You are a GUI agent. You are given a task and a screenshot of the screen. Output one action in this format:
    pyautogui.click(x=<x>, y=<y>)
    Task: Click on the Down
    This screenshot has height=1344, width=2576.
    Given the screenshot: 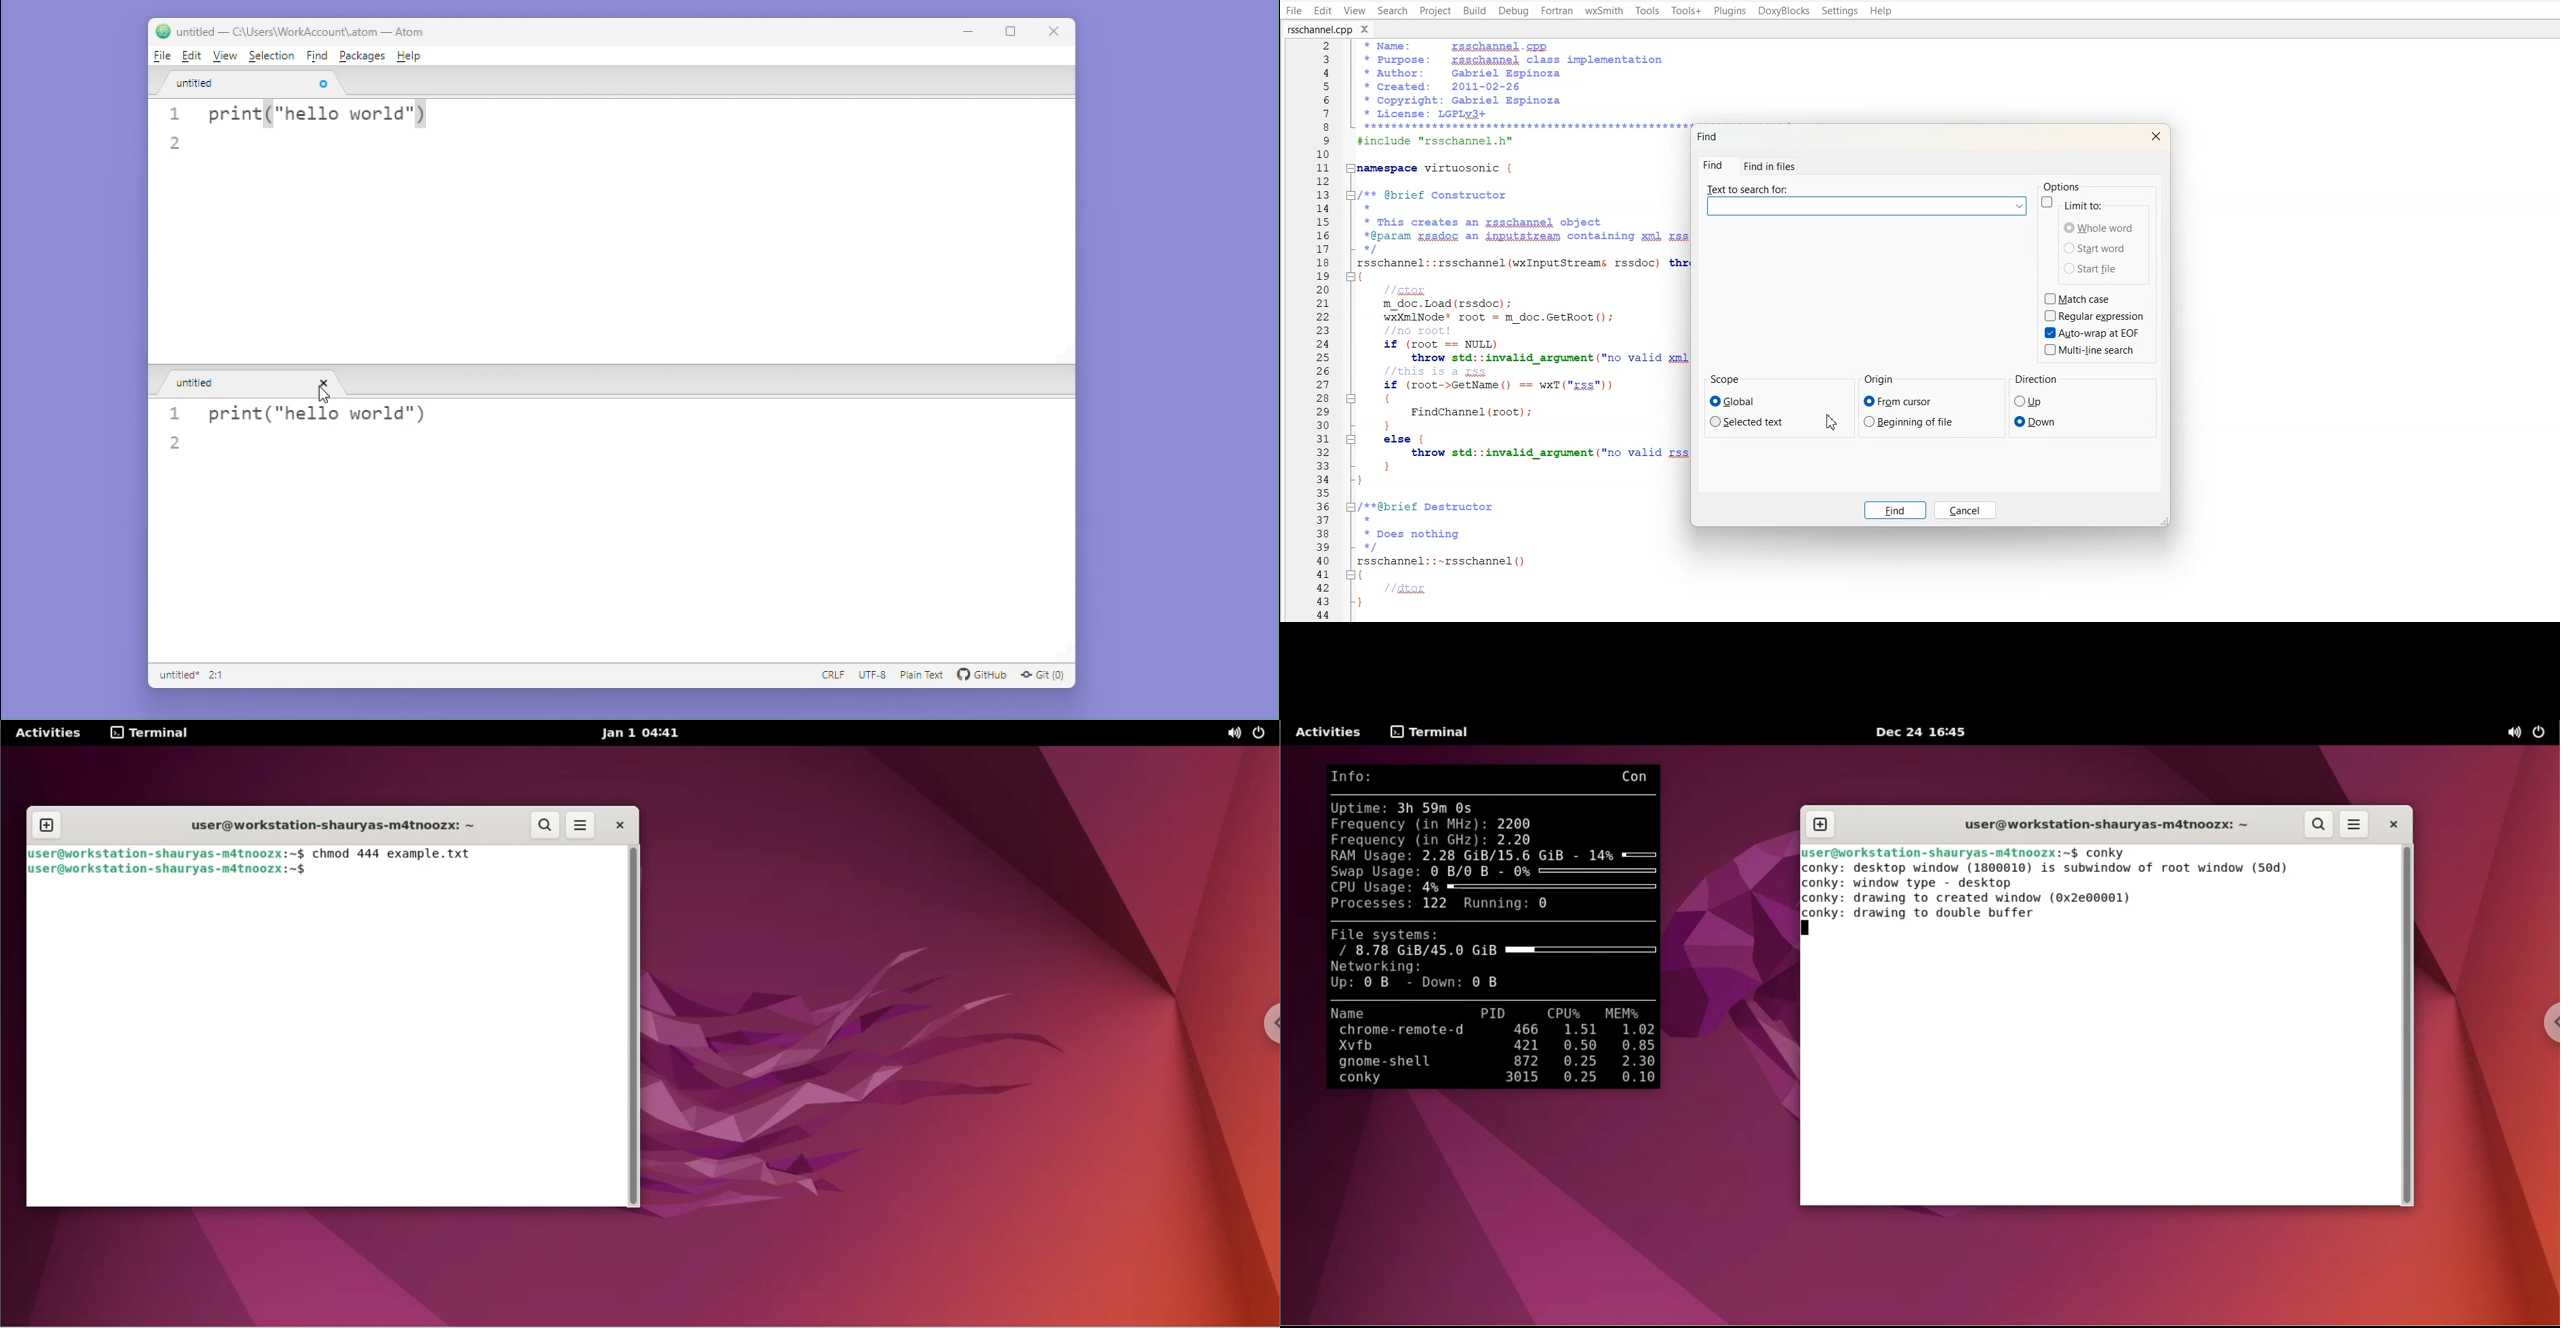 What is the action you would take?
    pyautogui.click(x=2035, y=422)
    